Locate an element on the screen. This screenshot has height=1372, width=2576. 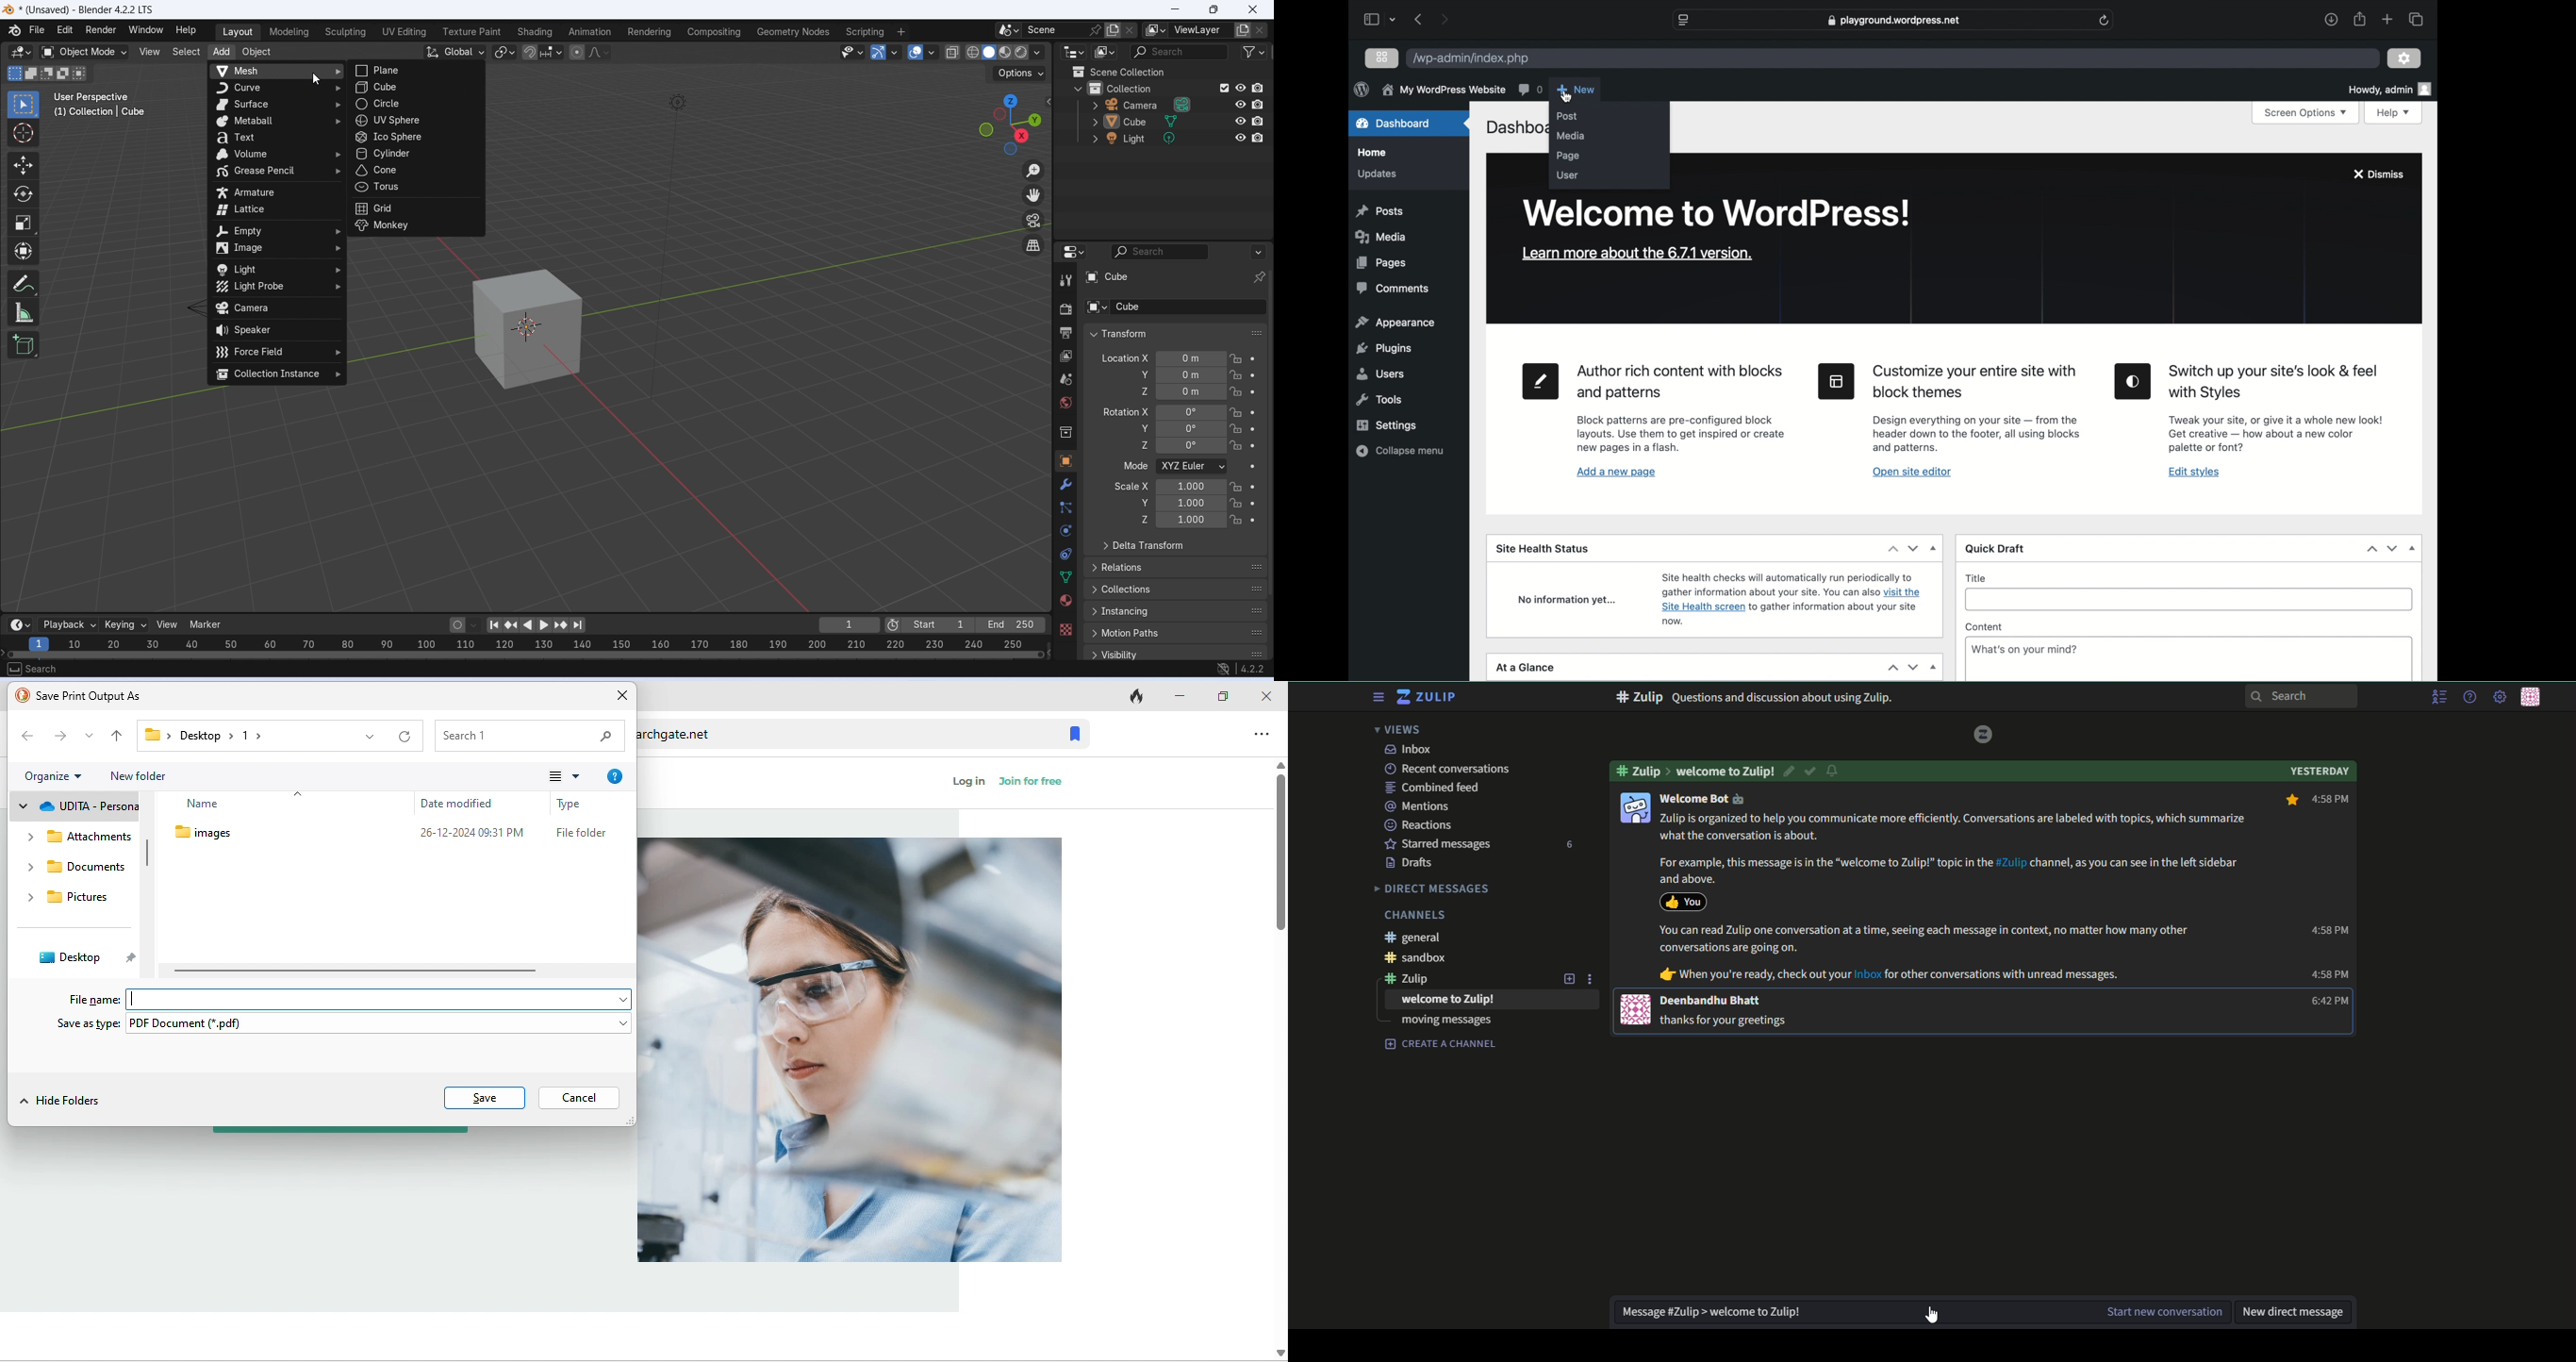
edit styles is located at coordinates (2134, 382).